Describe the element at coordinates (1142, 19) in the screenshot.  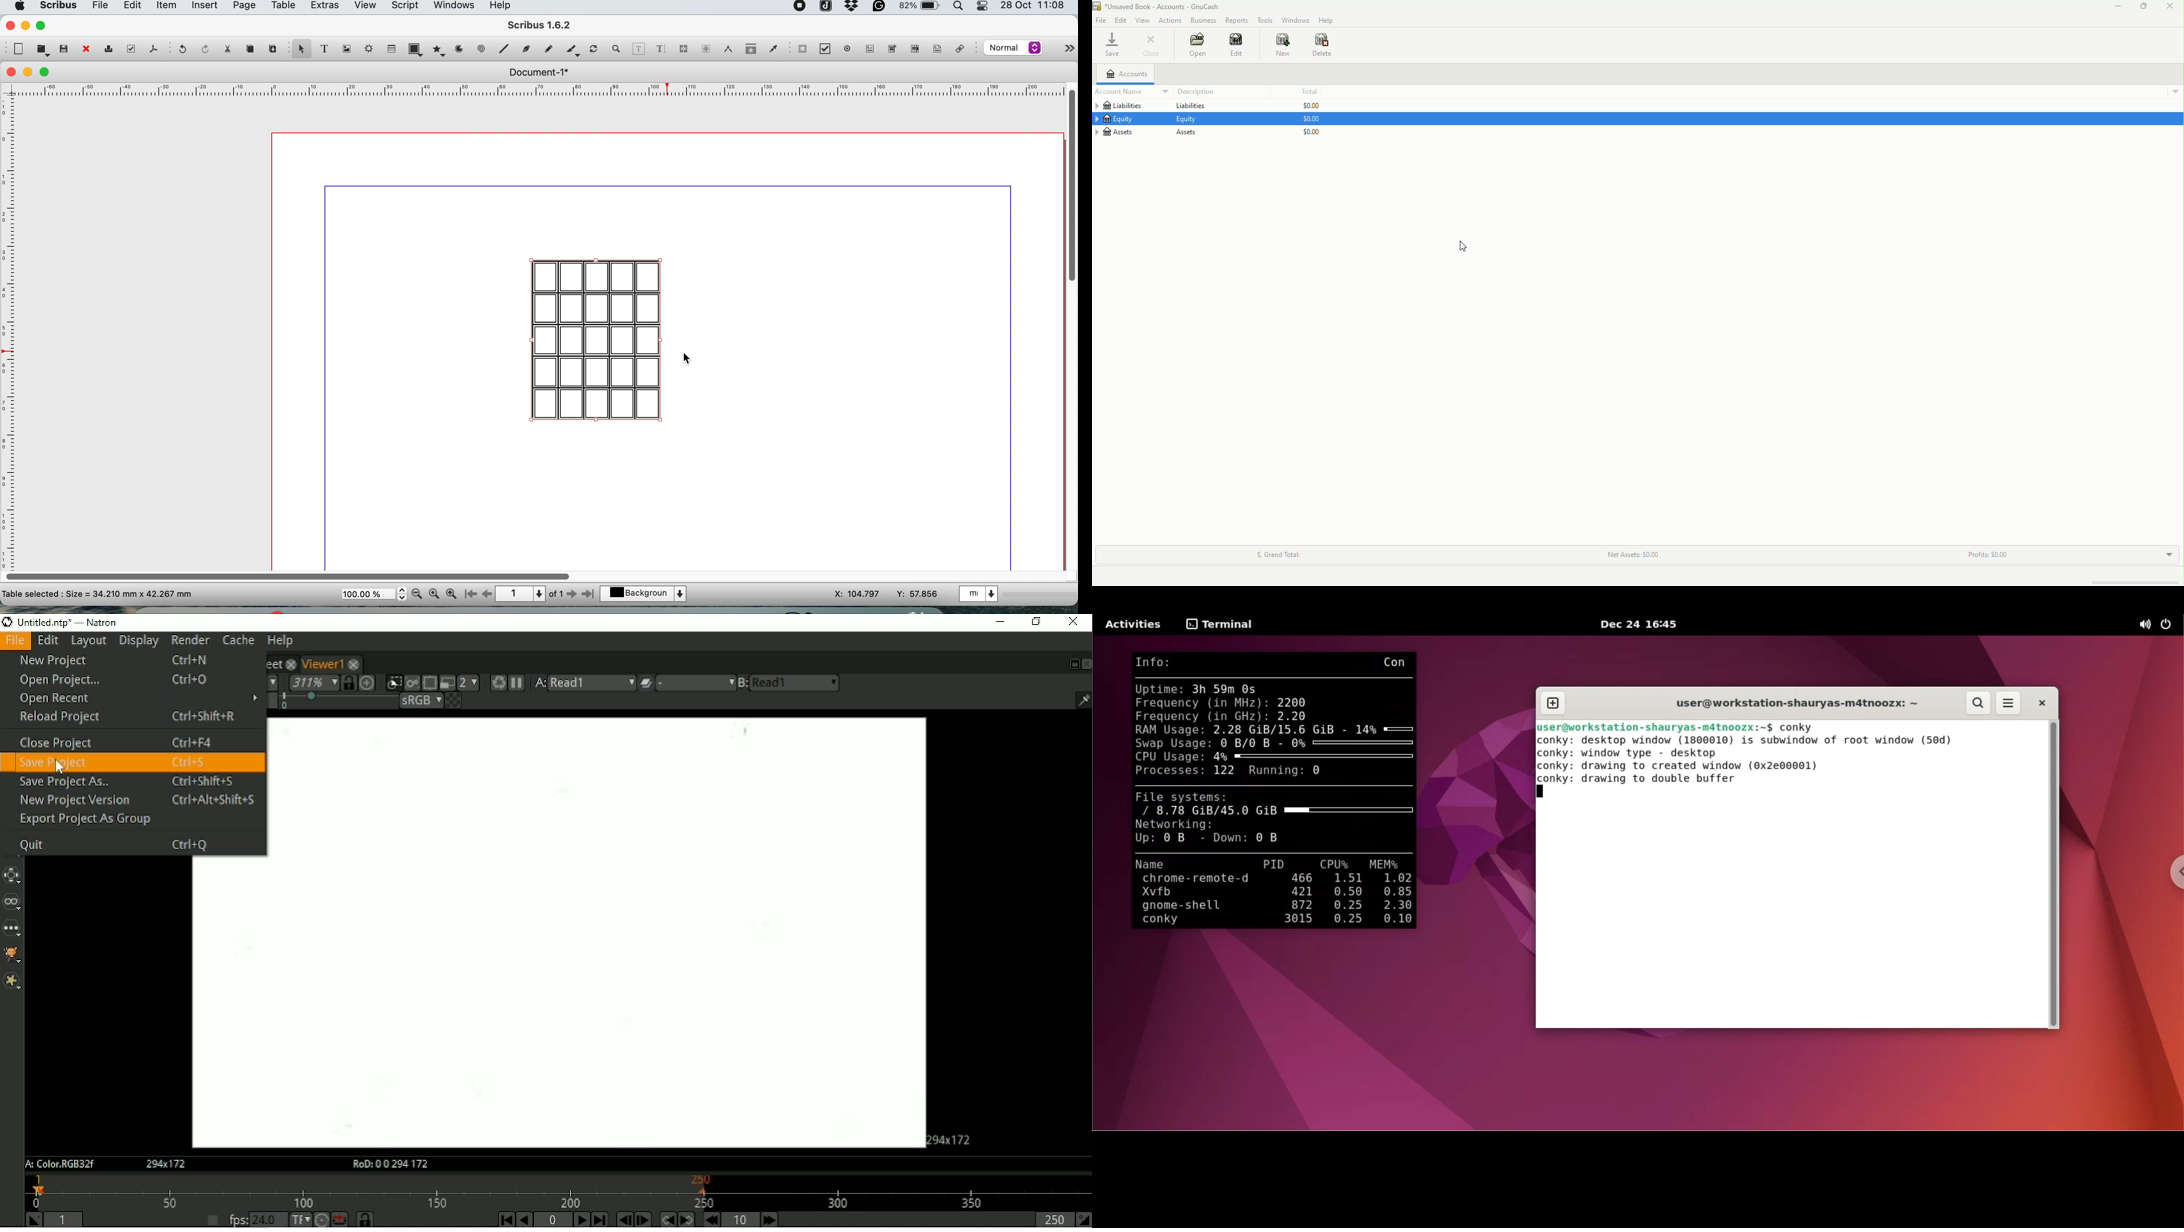
I see `View` at that location.